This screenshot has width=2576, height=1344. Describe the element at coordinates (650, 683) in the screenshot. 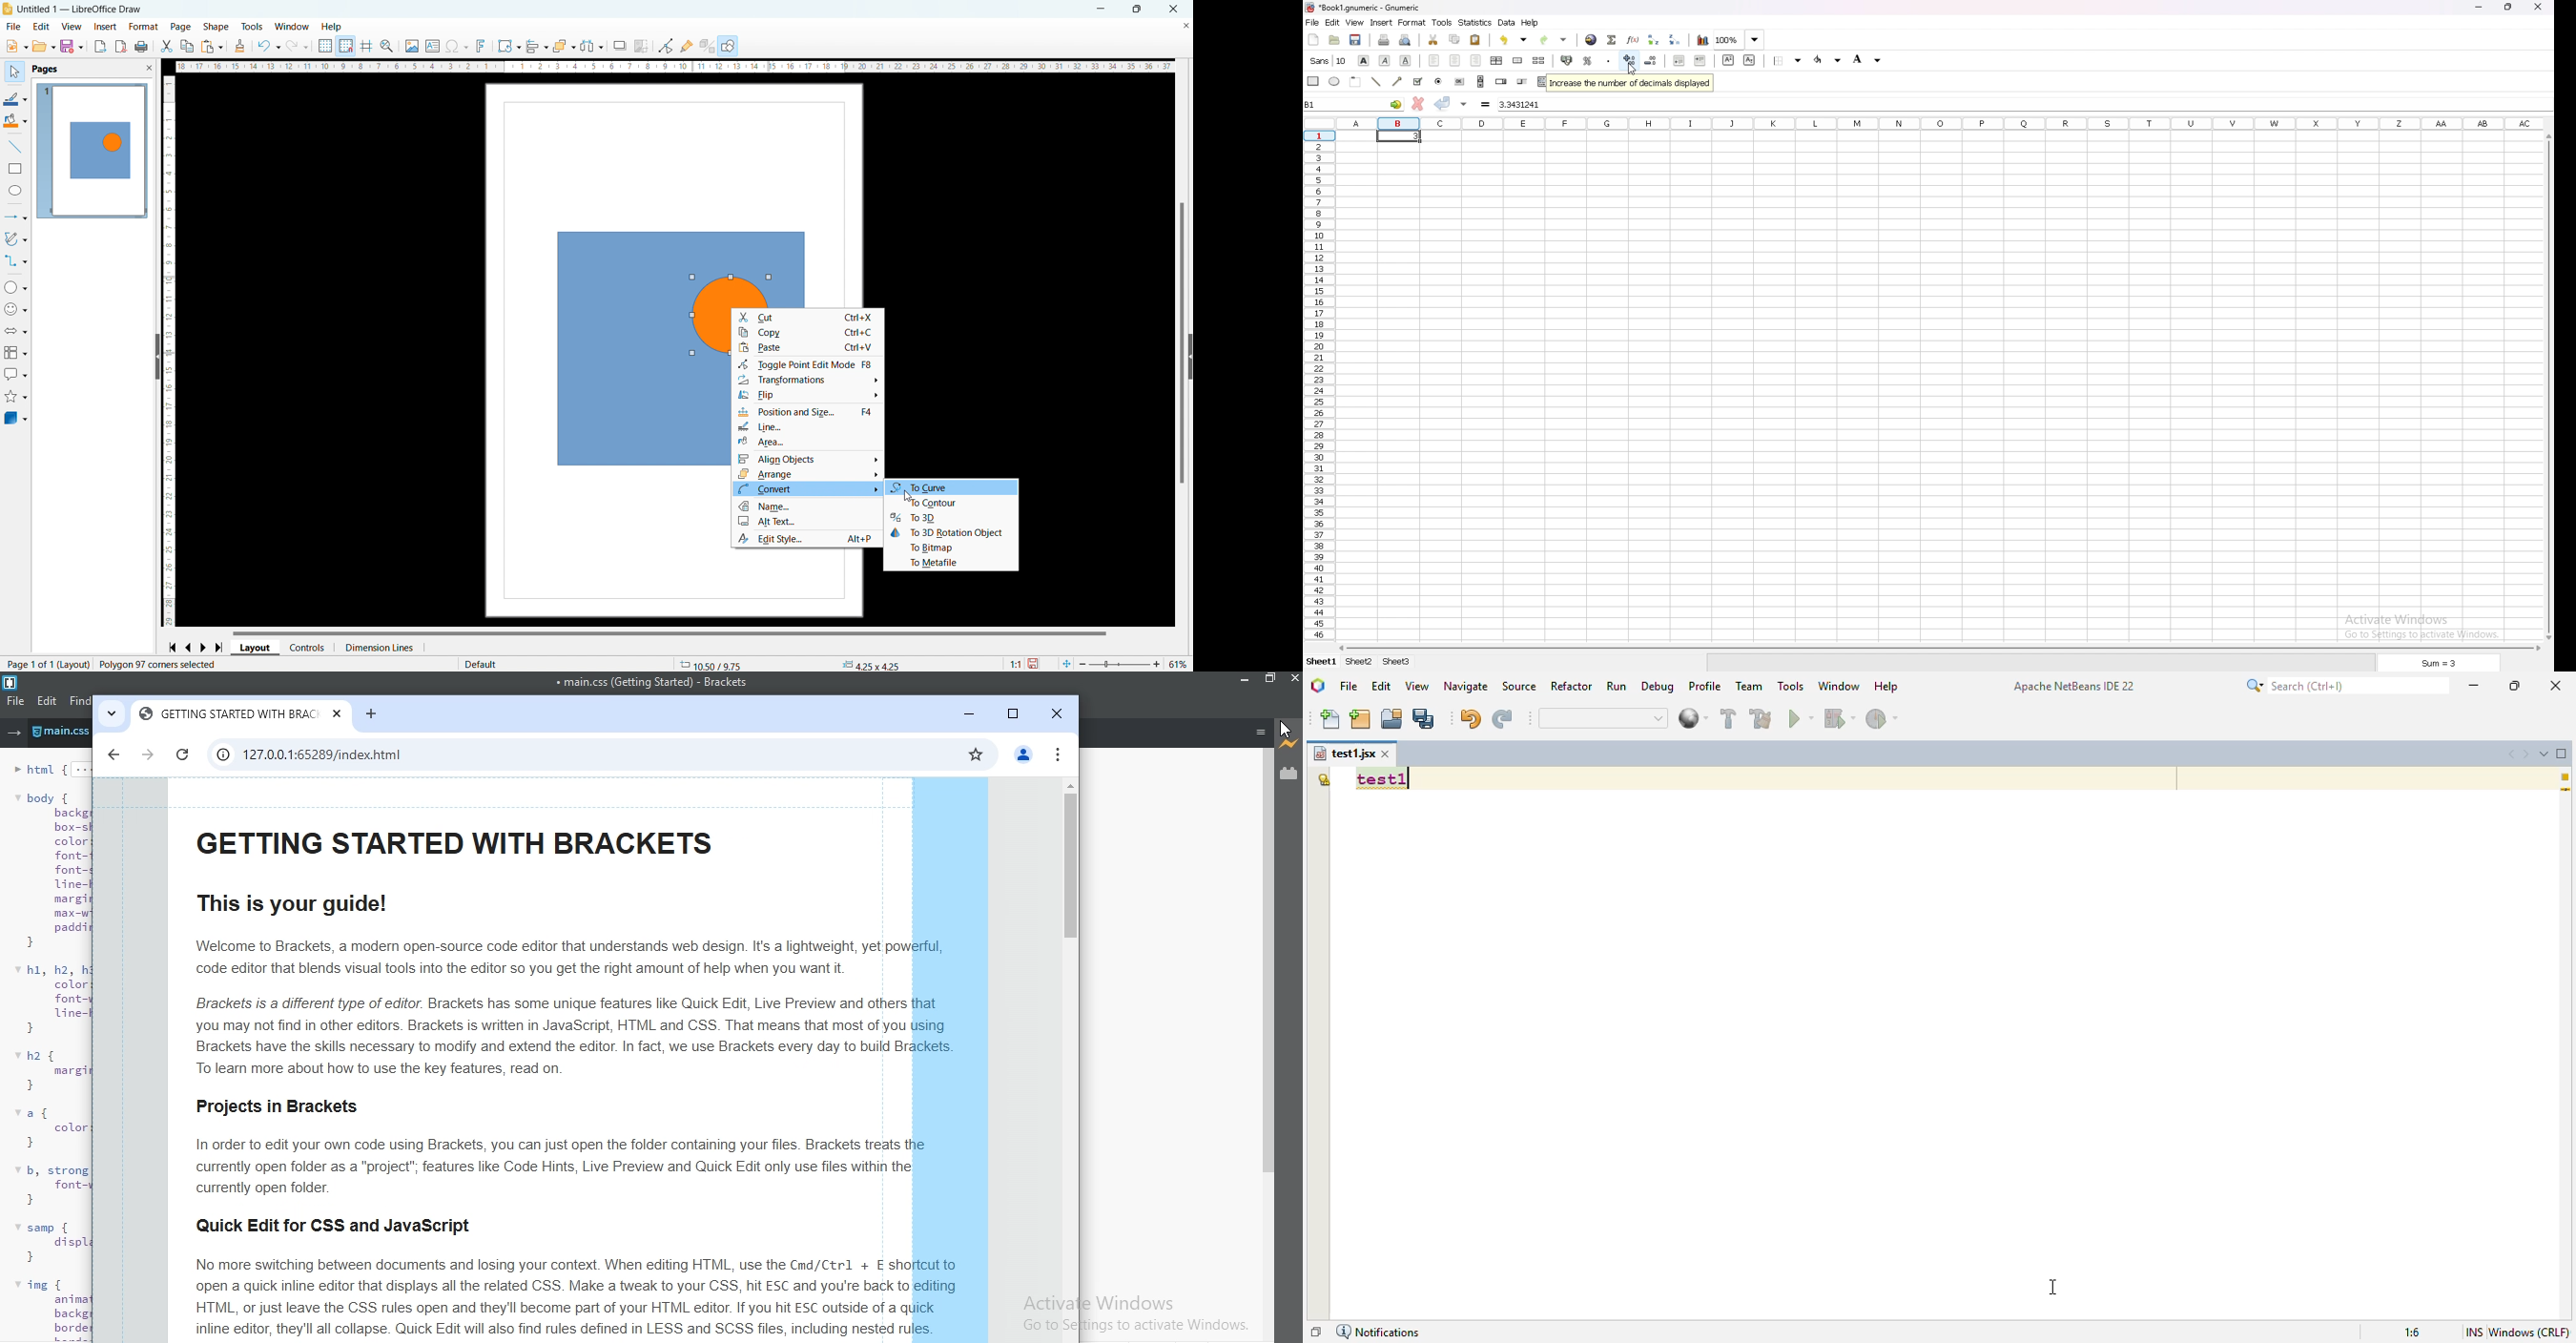

I see `main.css(Getting Started) - Brackets` at that location.